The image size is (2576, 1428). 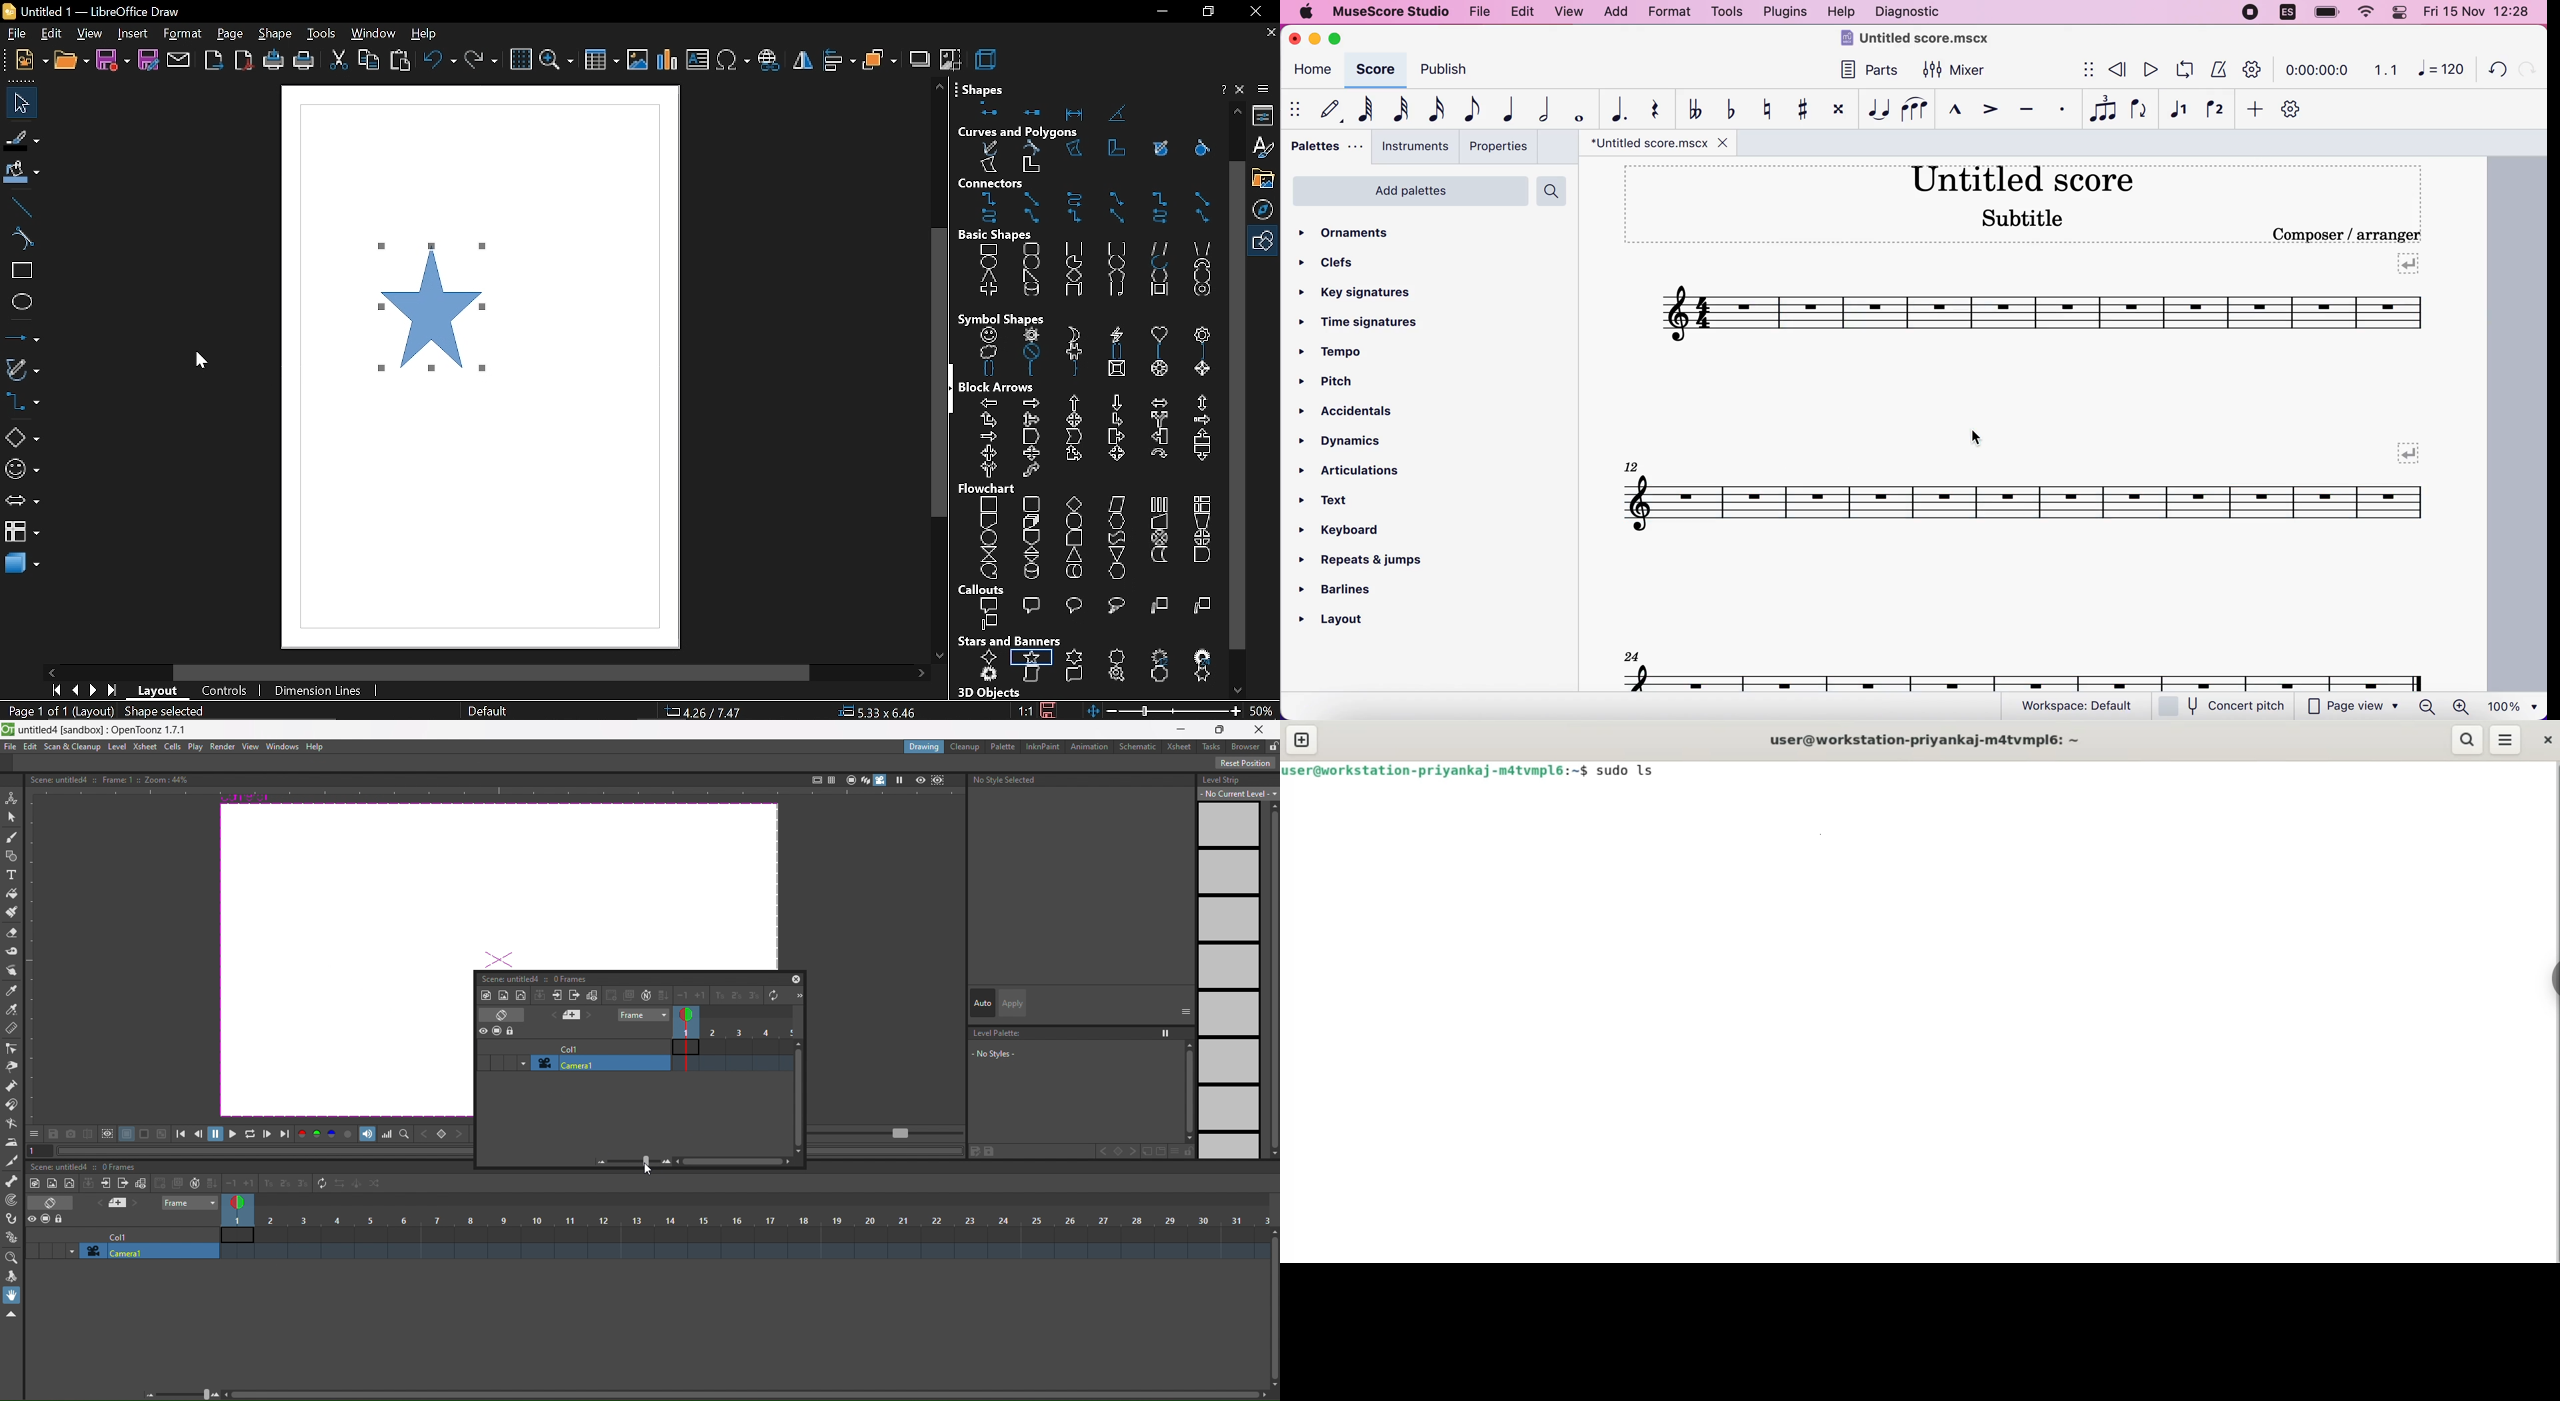 I want to click on auto input cell number, so click(x=192, y=1184).